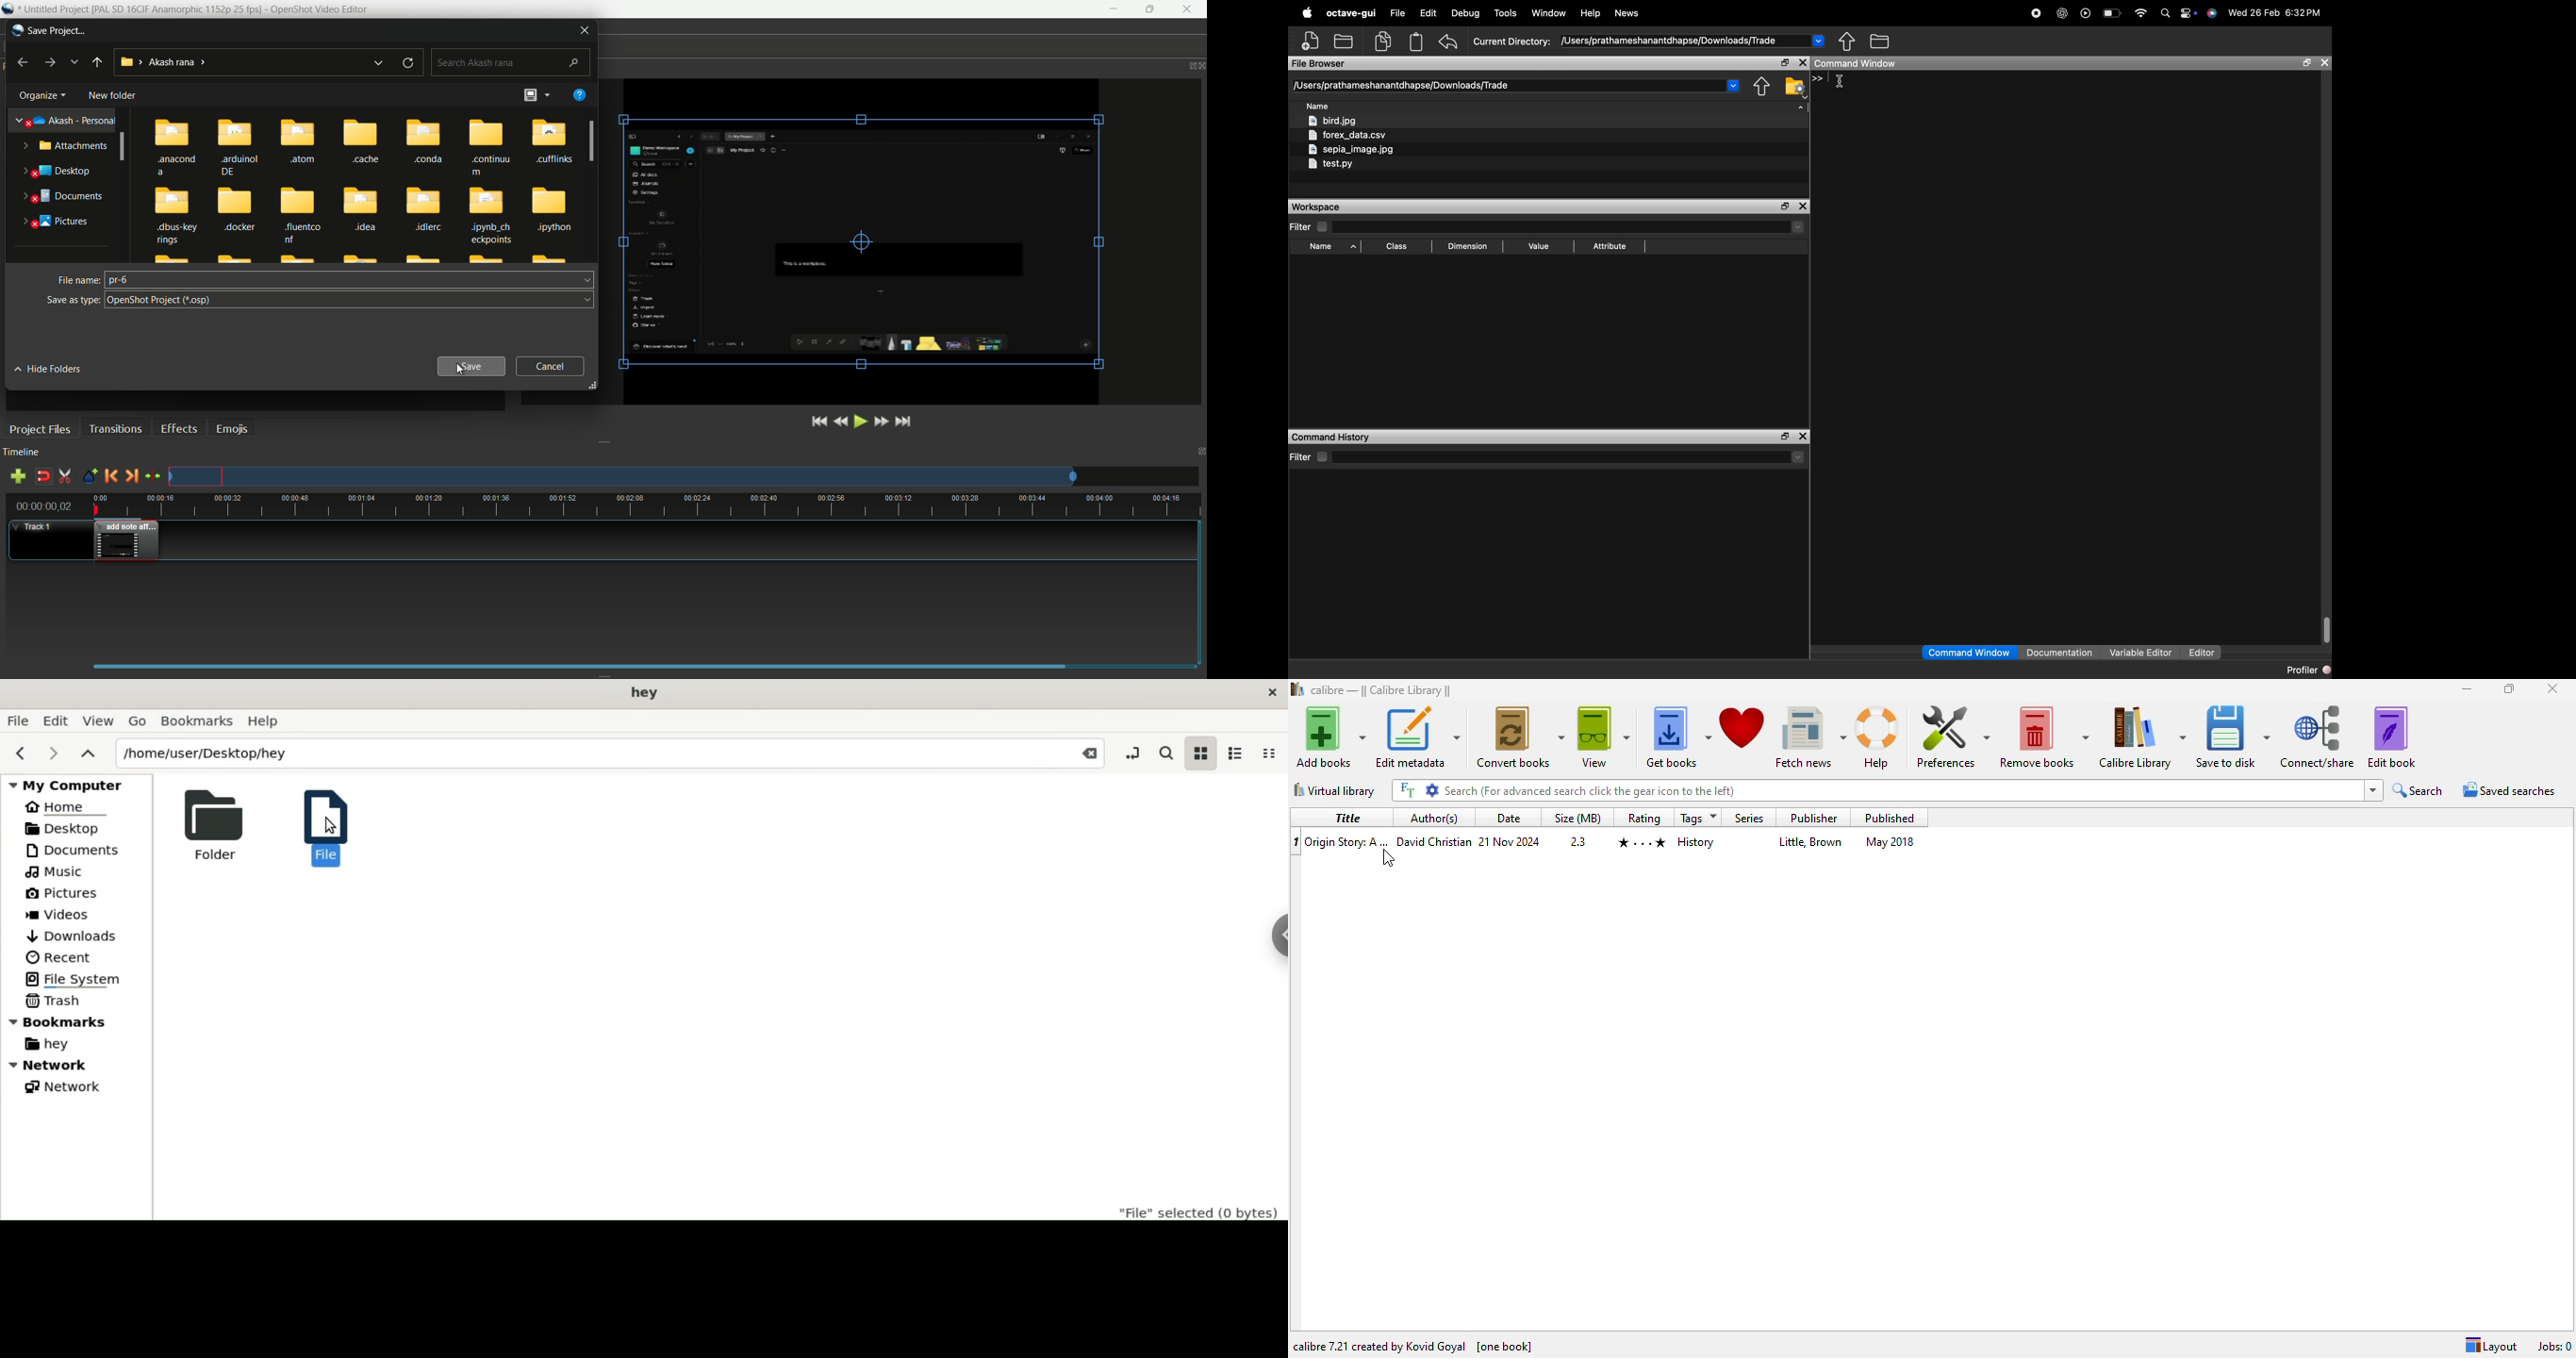 The height and width of the screenshot is (1372, 2576). I want to click on jobs: 0, so click(2556, 1347).